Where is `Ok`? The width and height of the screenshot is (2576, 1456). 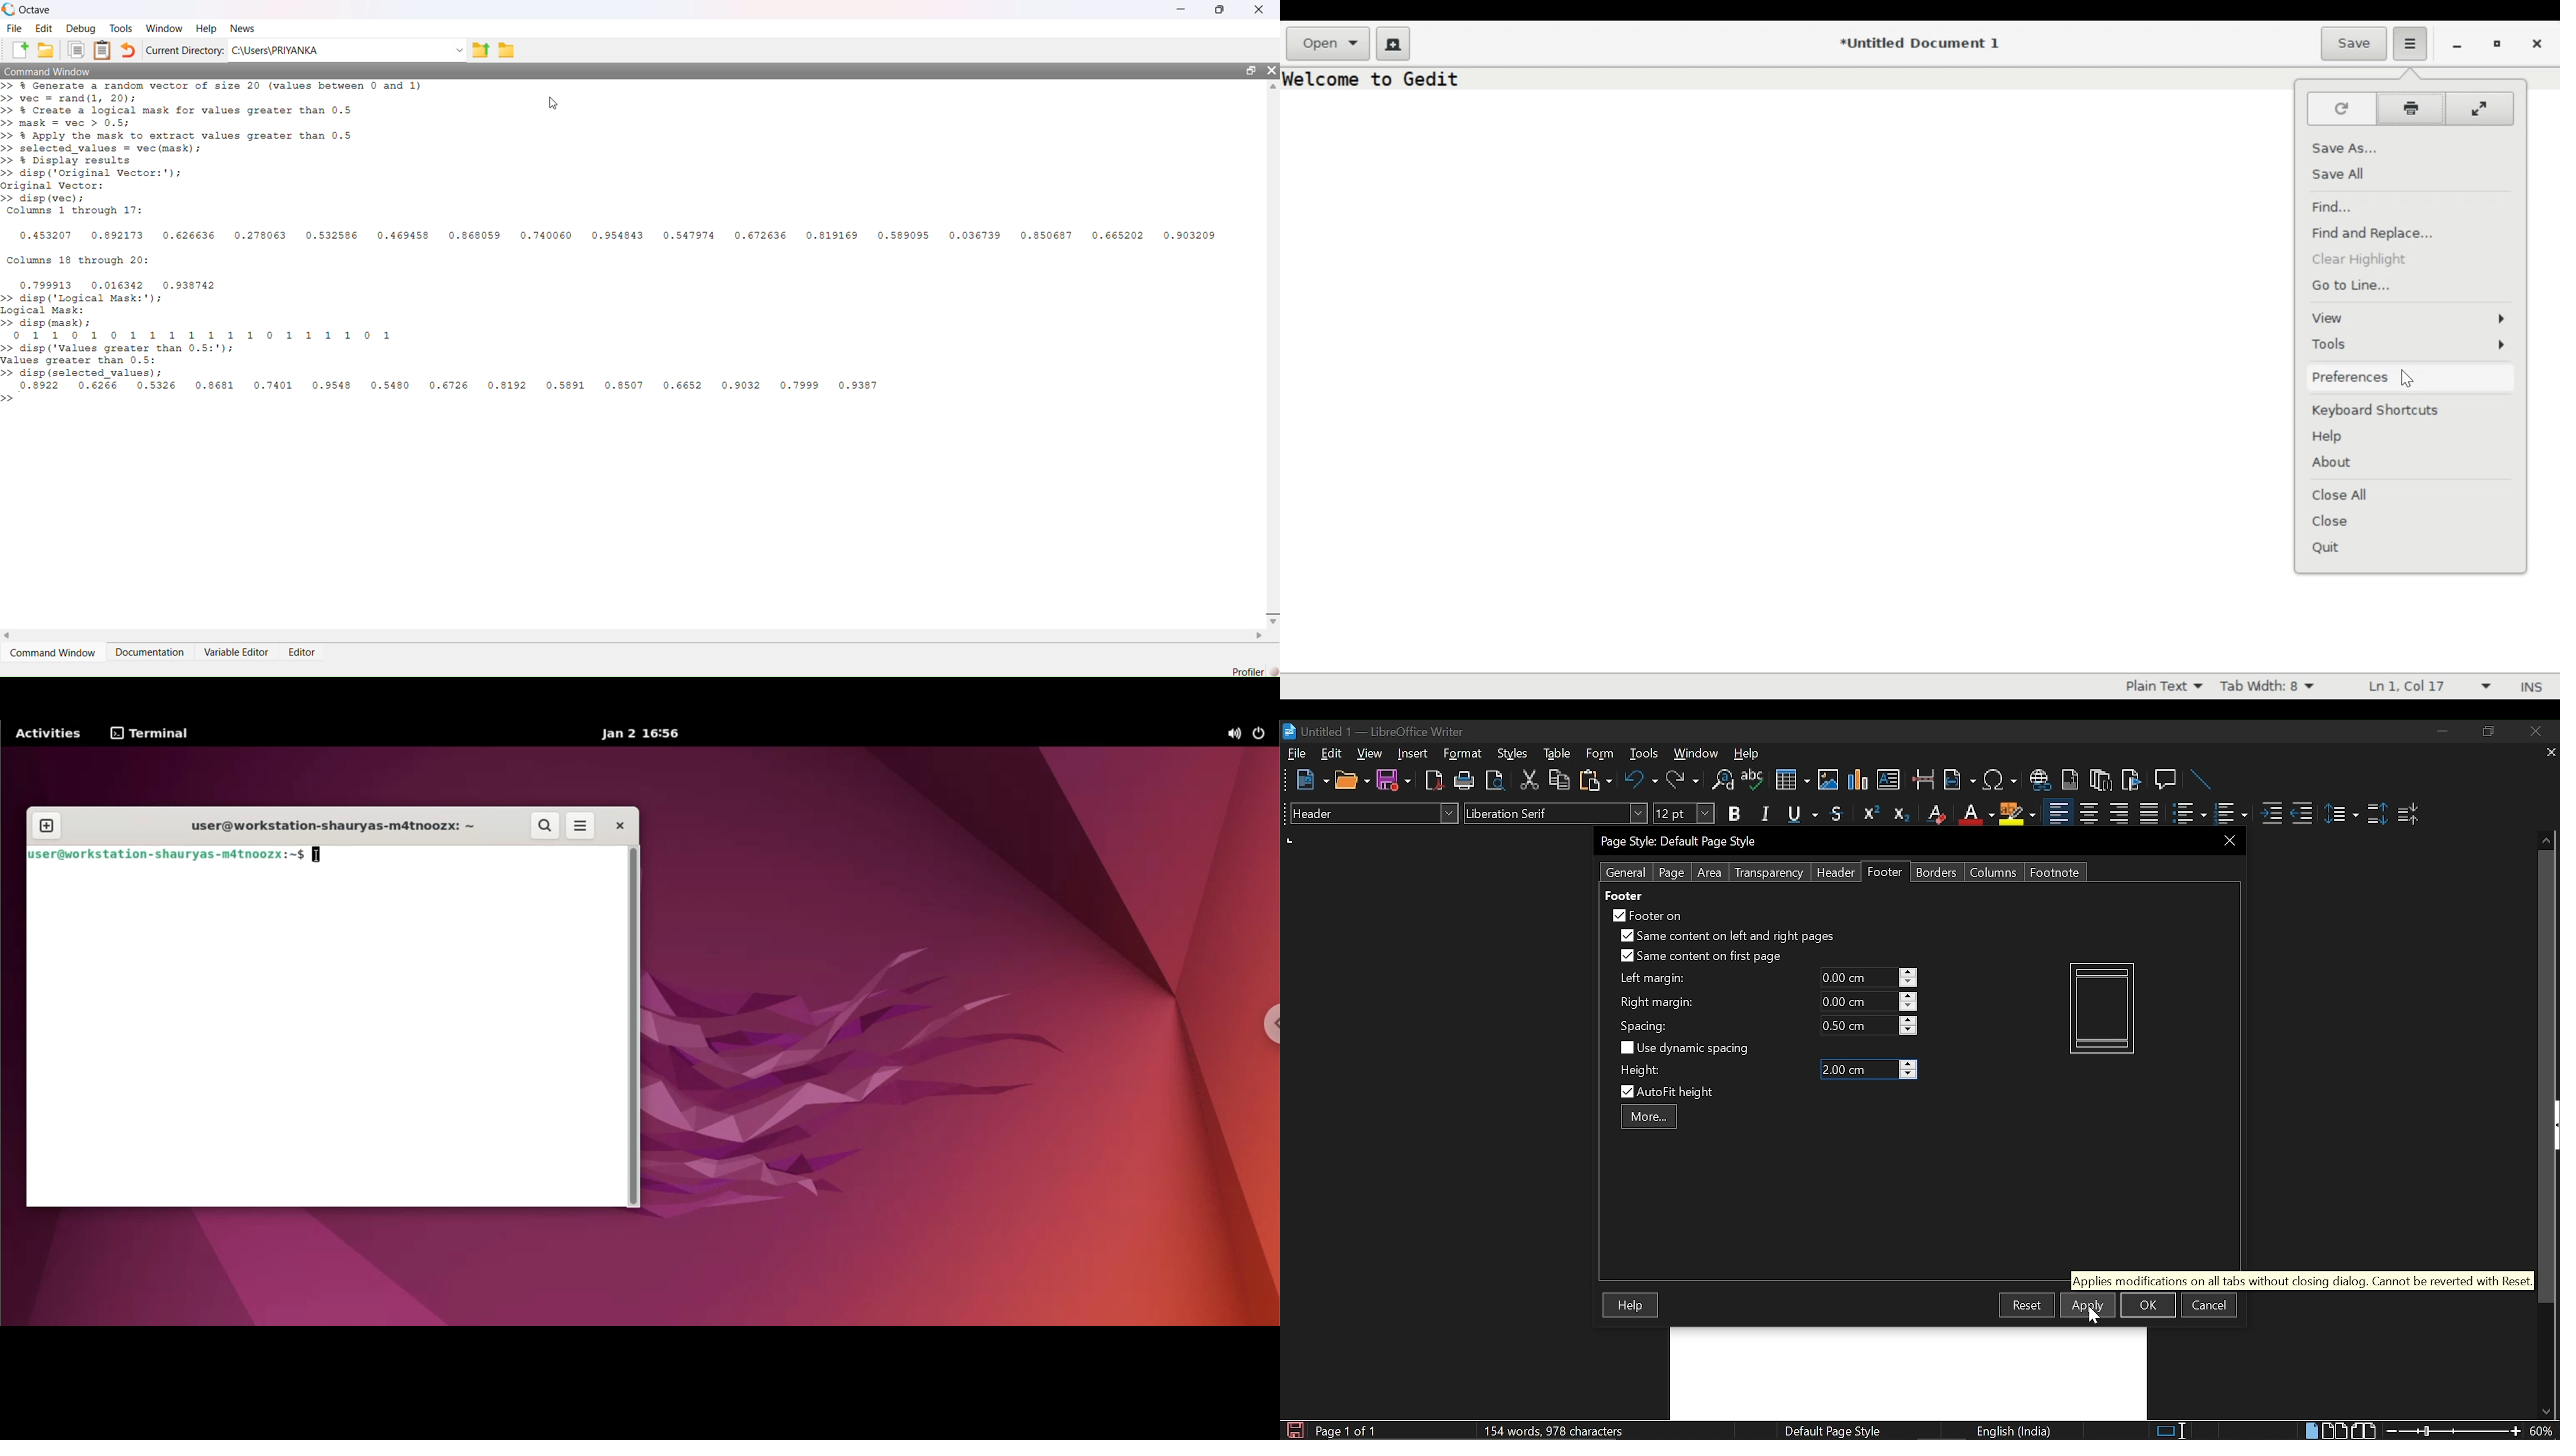 Ok is located at coordinates (2148, 1305).